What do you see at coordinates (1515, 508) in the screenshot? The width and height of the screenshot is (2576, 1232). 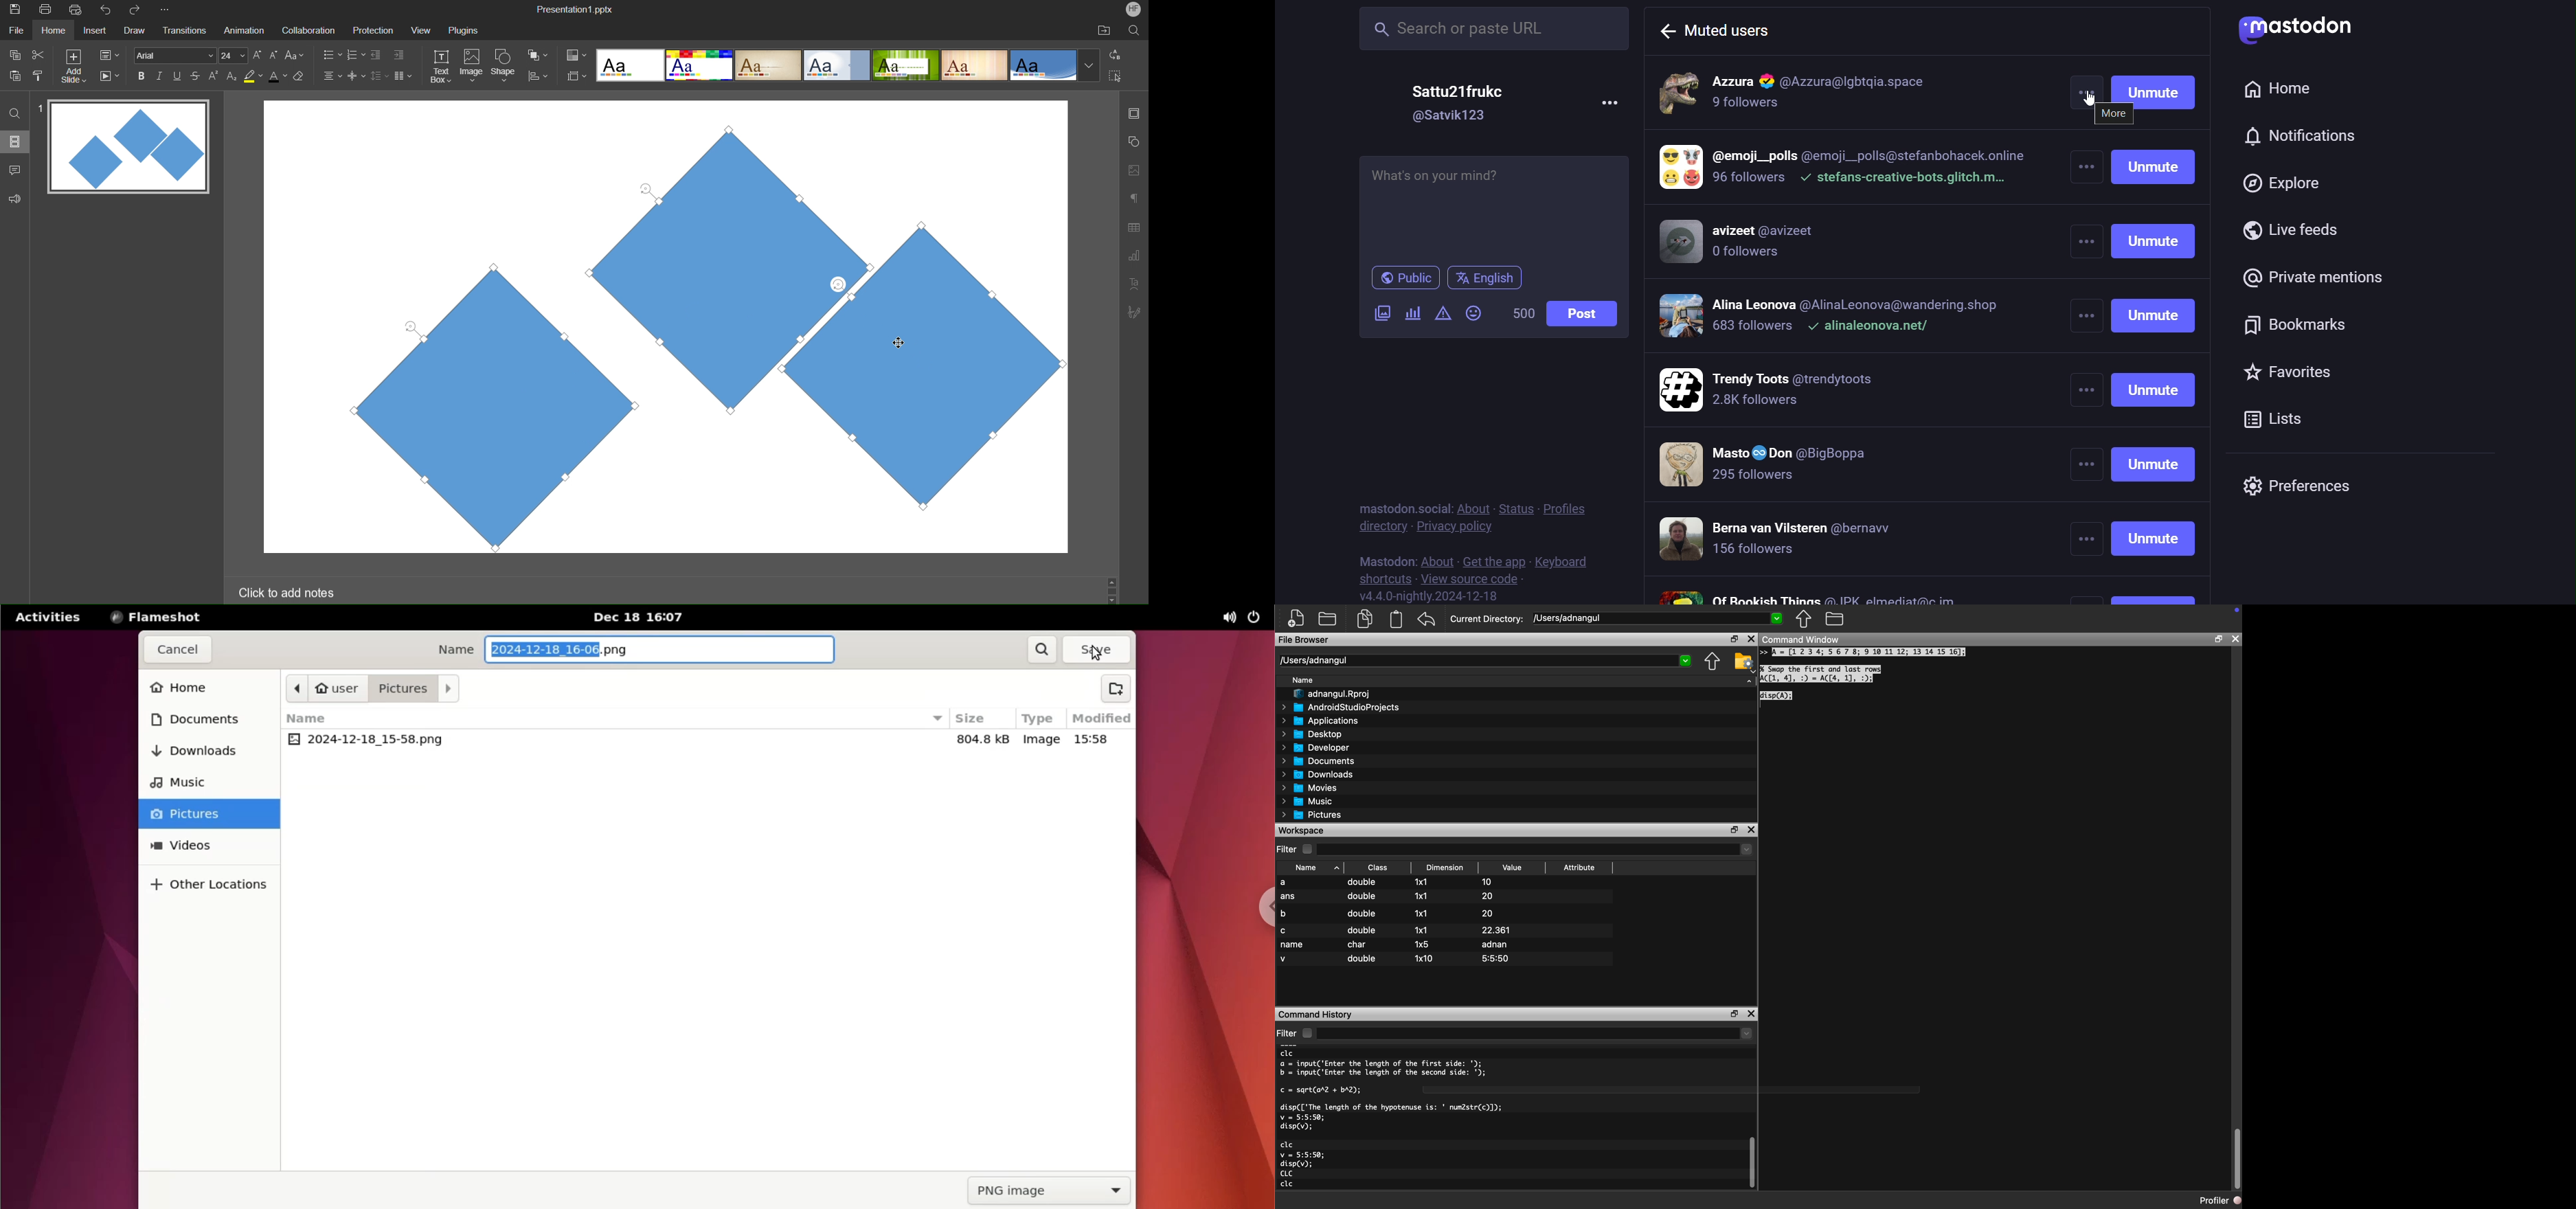 I see `status` at bounding box center [1515, 508].